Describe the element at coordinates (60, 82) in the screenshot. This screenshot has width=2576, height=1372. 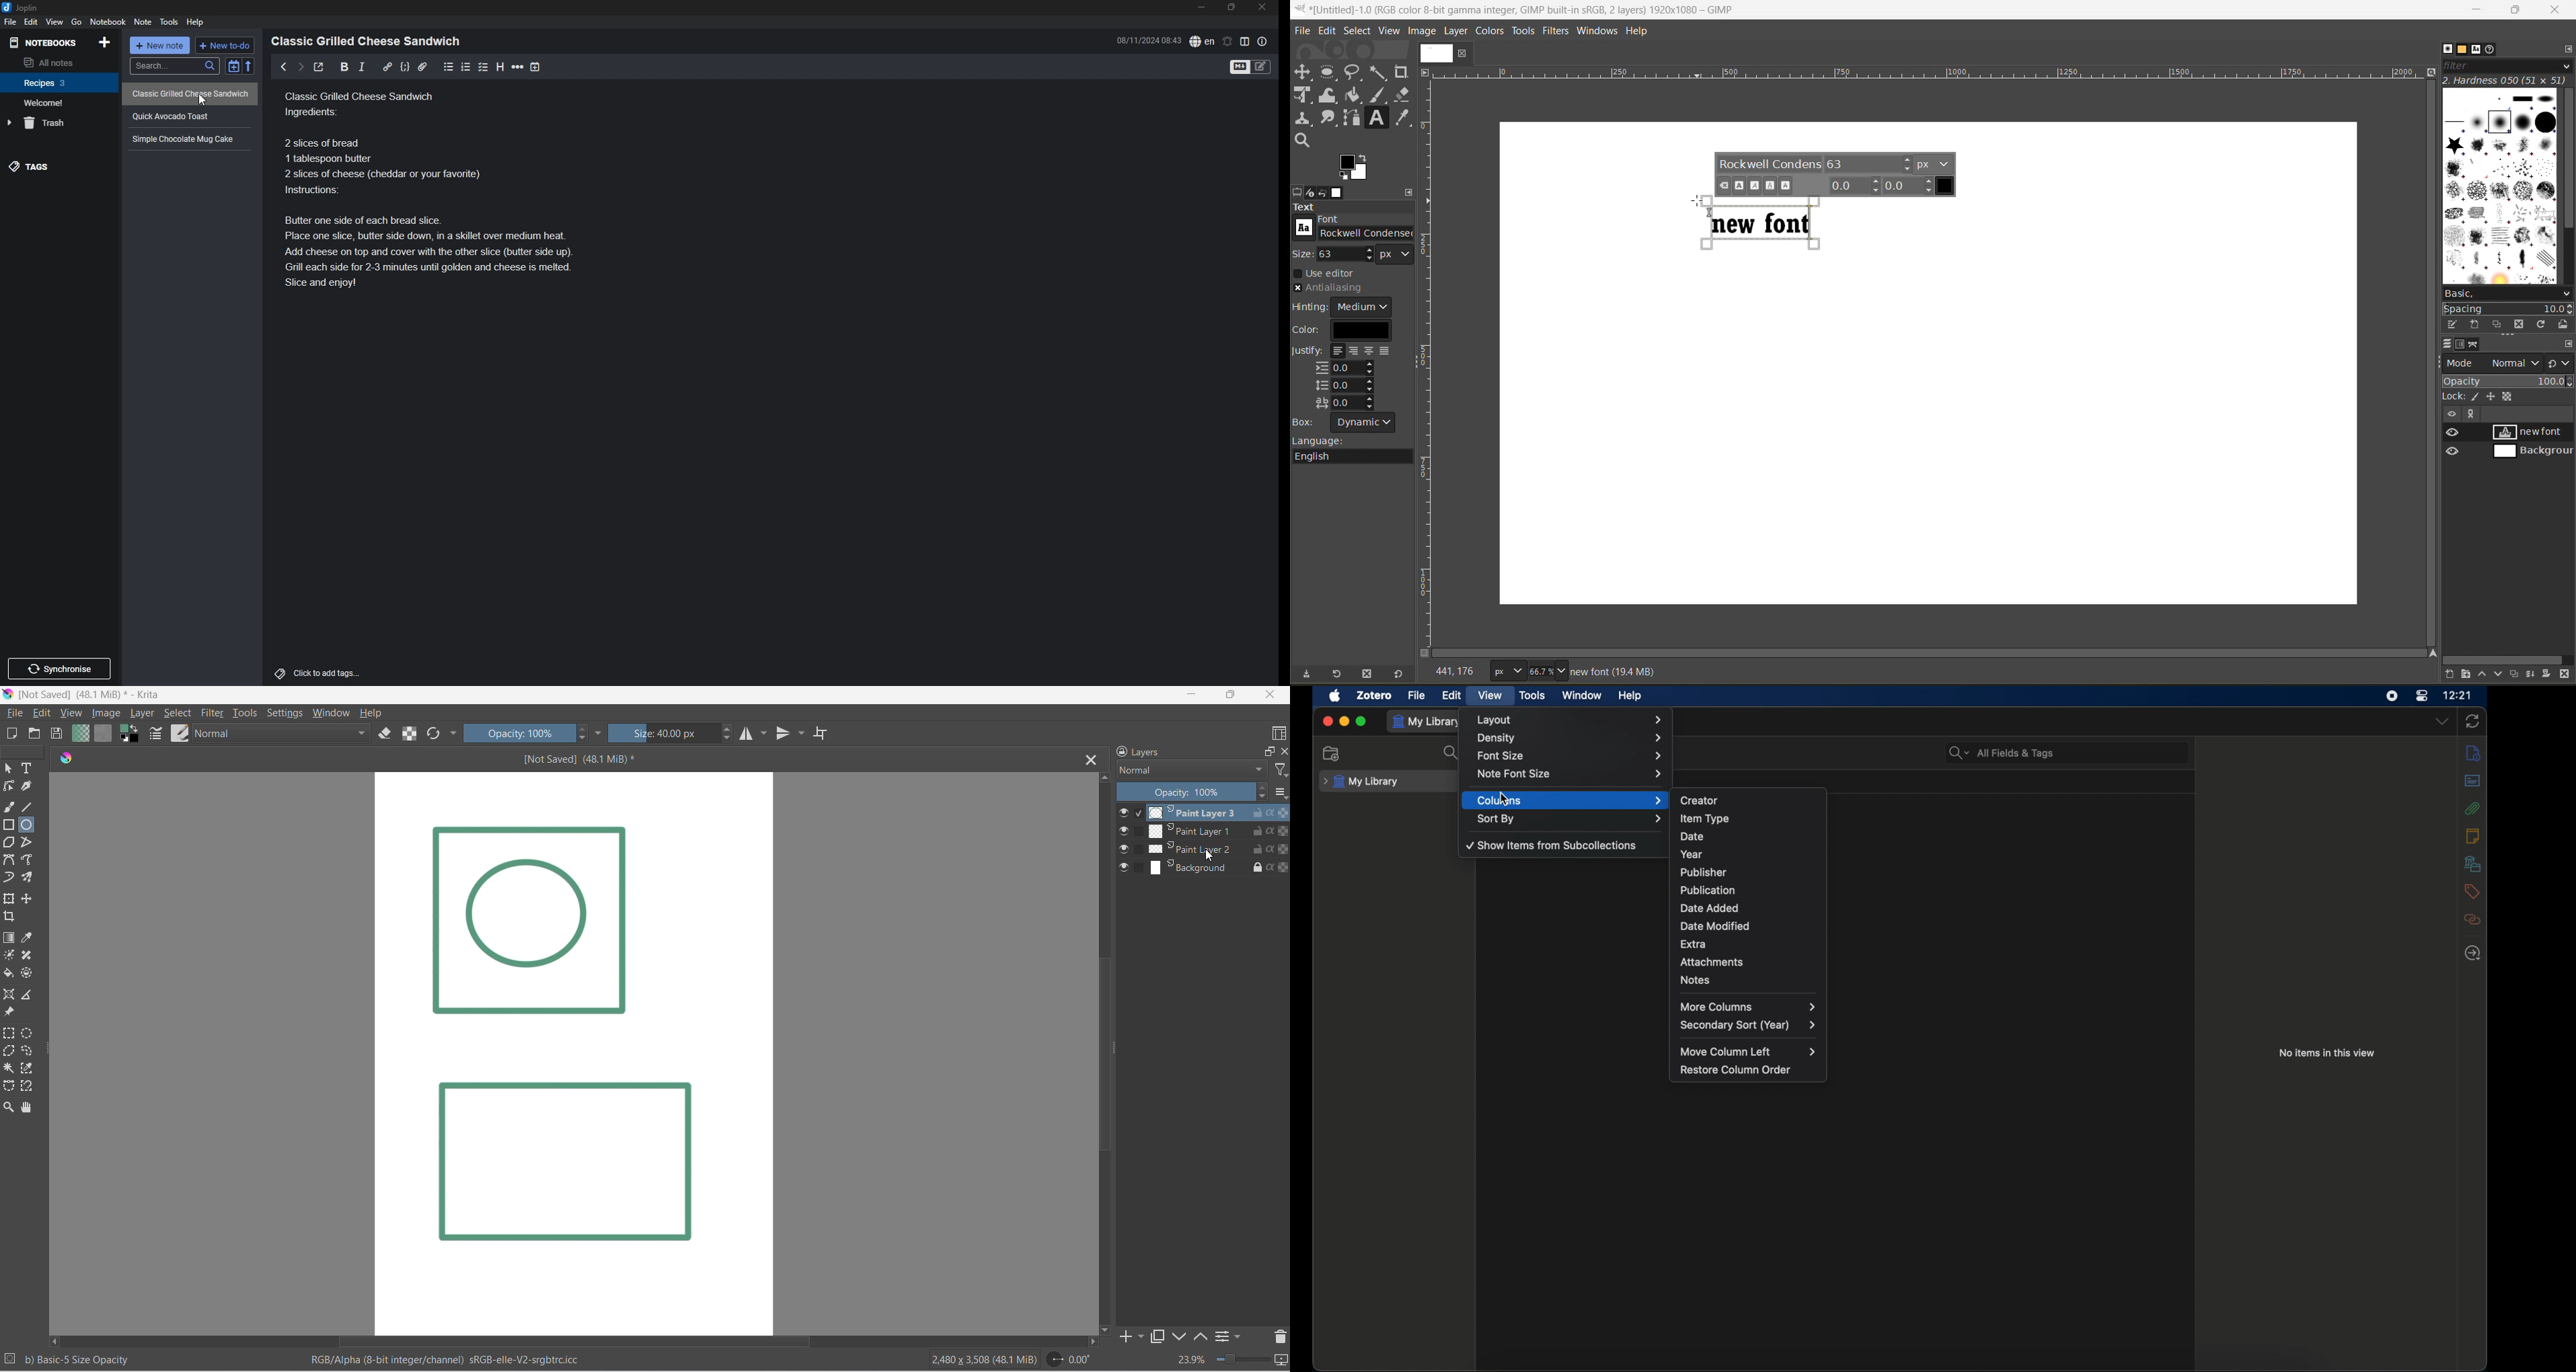
I see `notebook` at that location.